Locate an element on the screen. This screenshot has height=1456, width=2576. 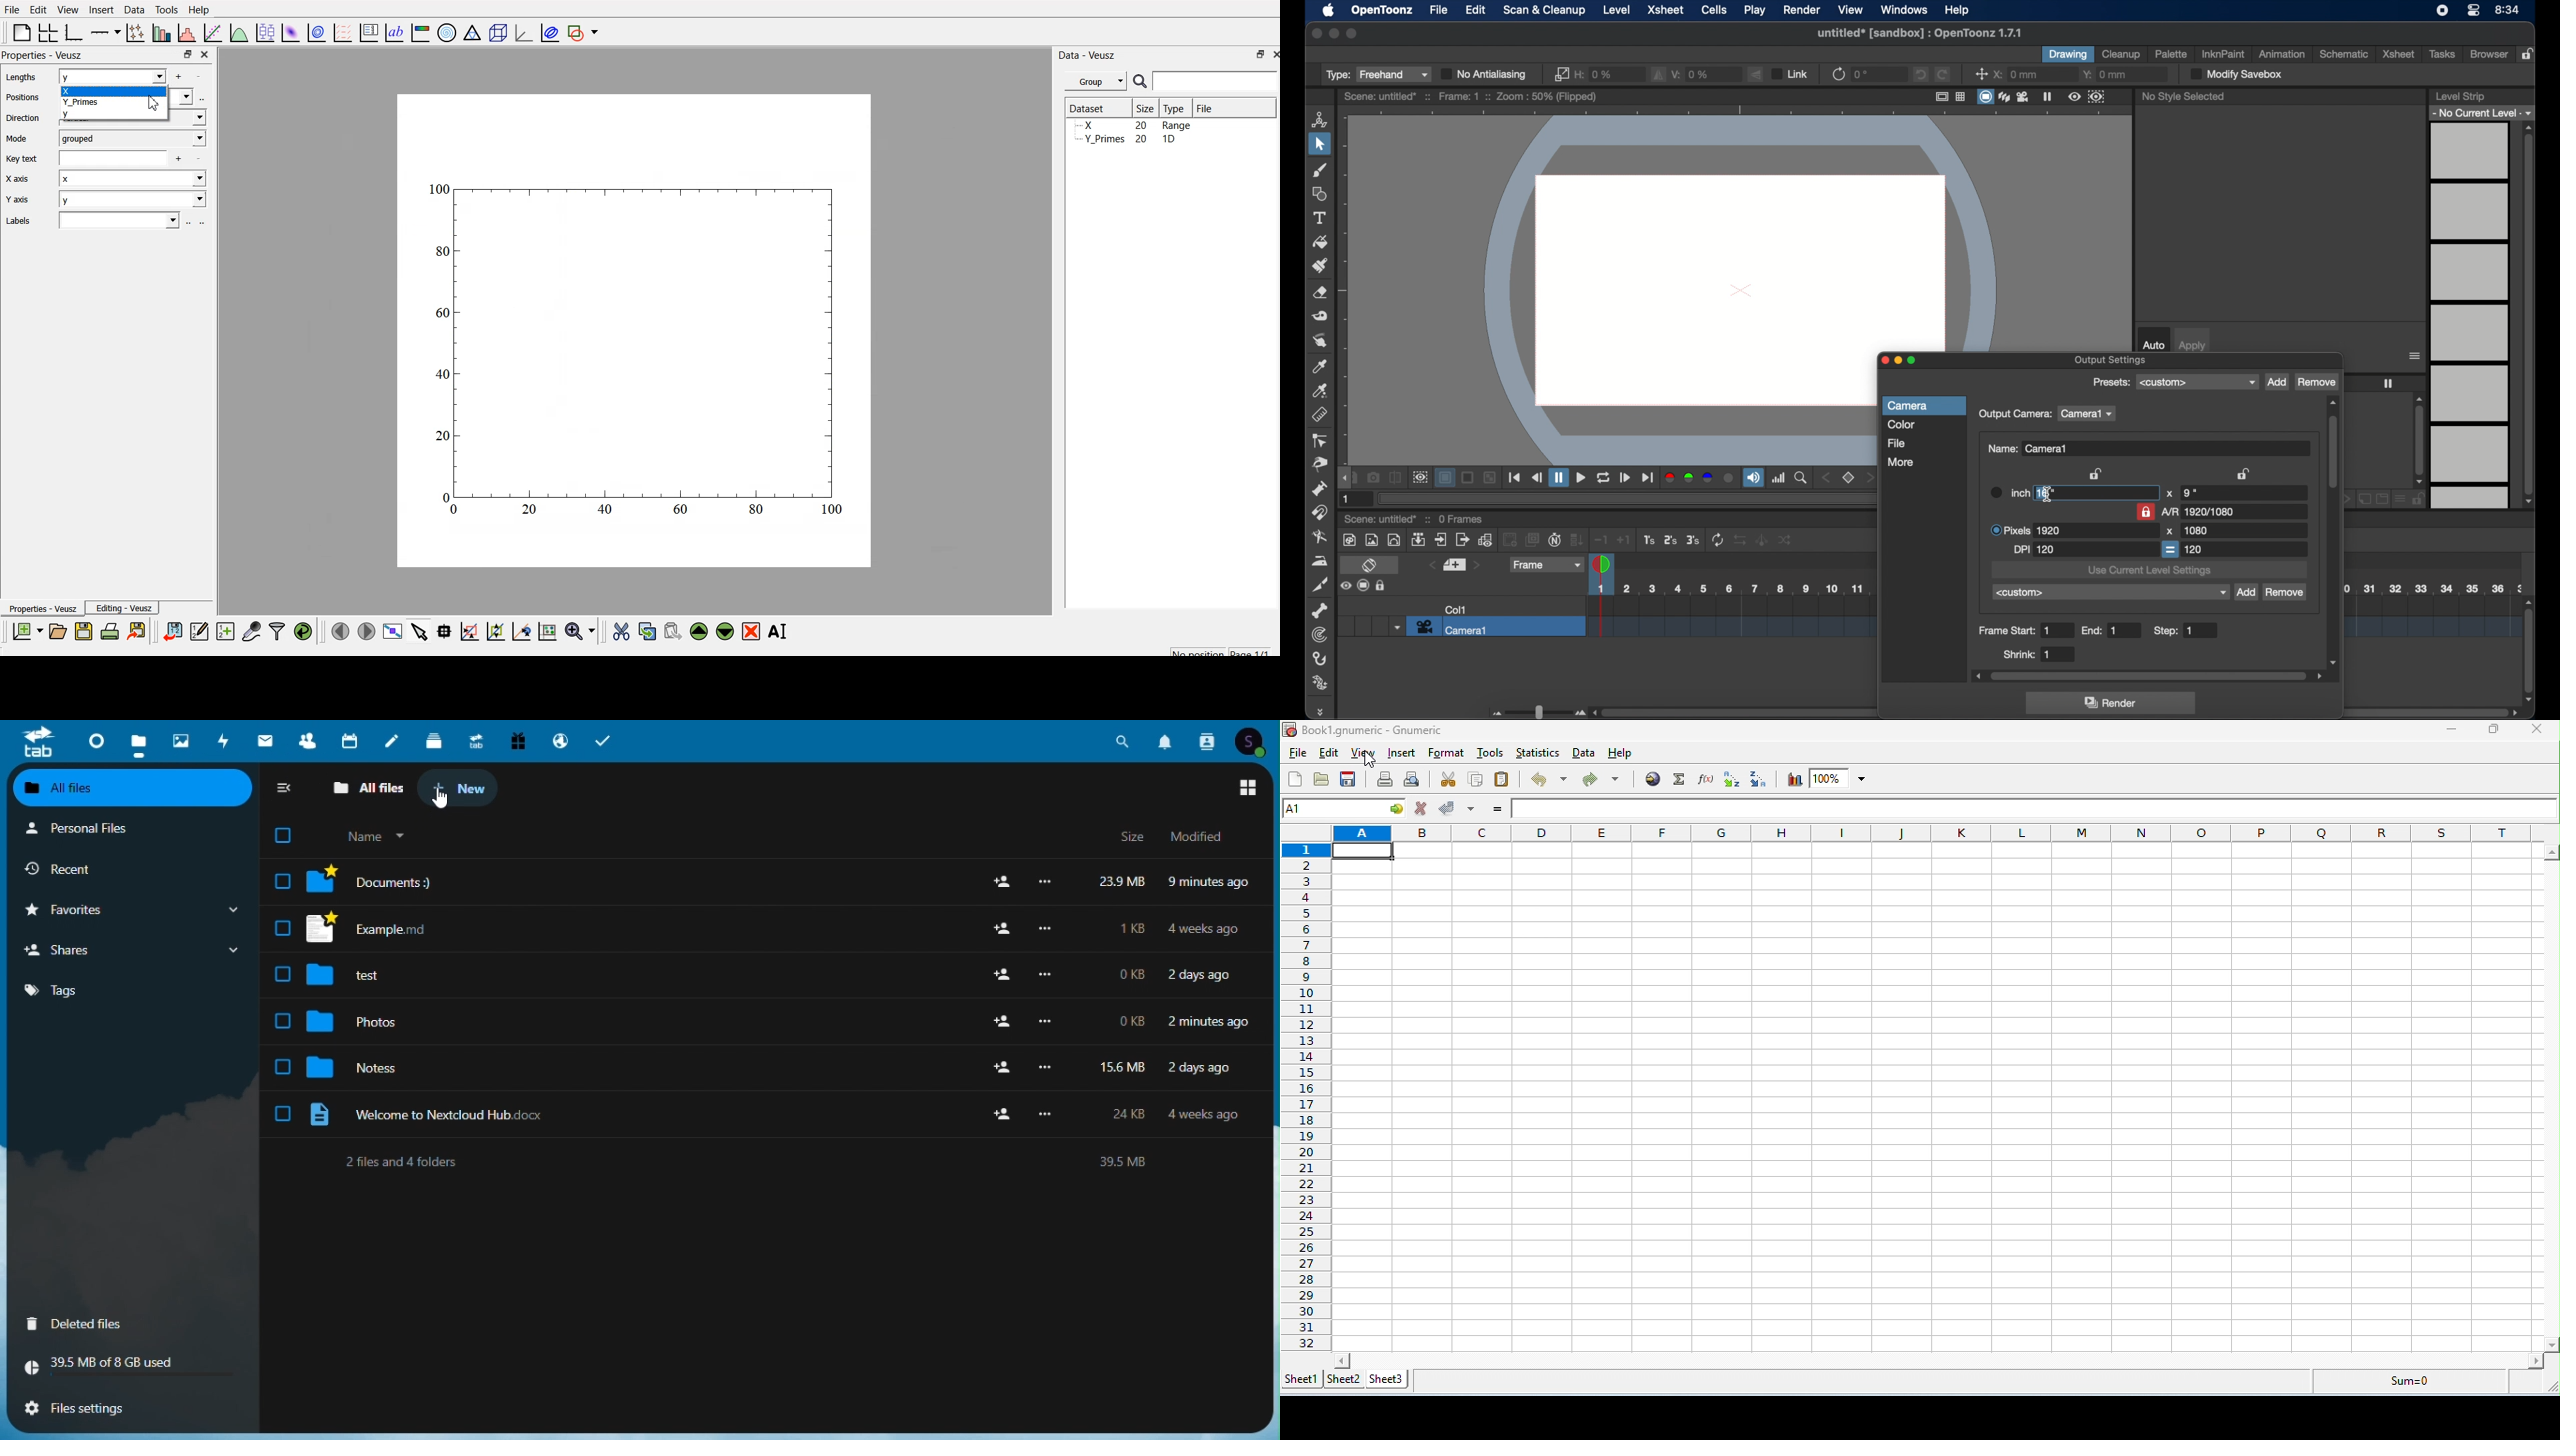
select is located at coordinates (281, 881).